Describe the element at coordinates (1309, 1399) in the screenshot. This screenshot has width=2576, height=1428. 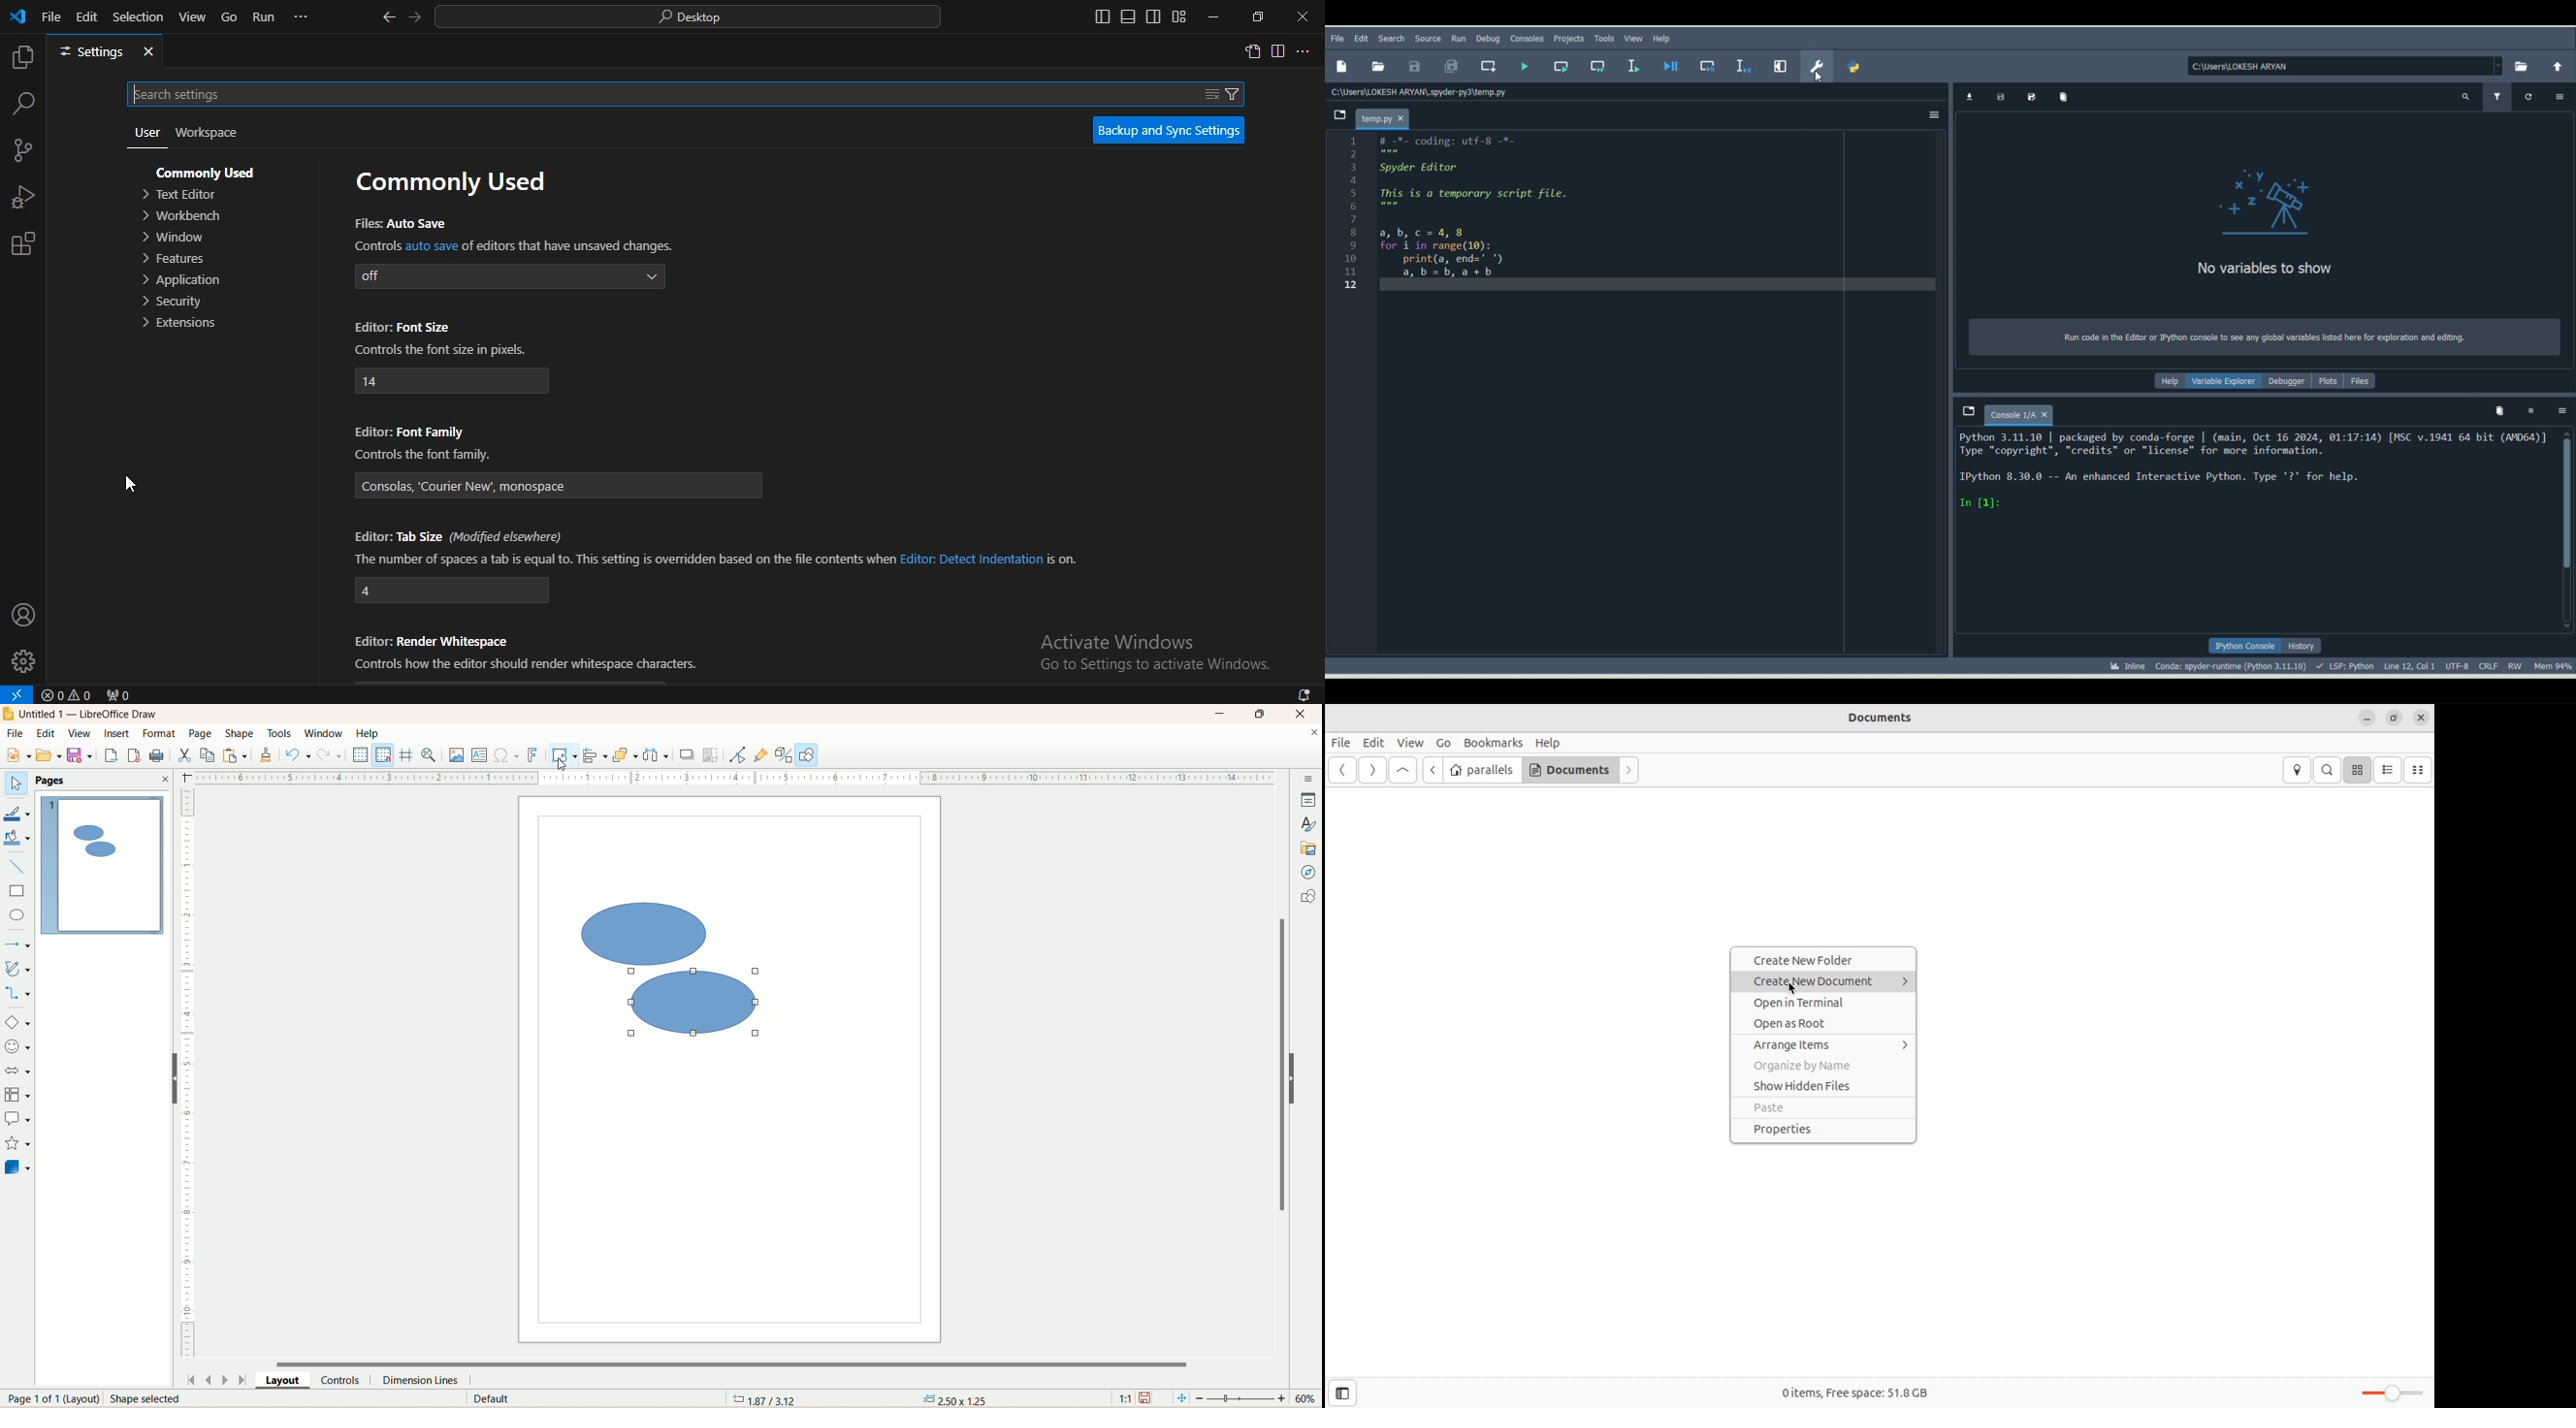
I see `zoom percentage` at that location.